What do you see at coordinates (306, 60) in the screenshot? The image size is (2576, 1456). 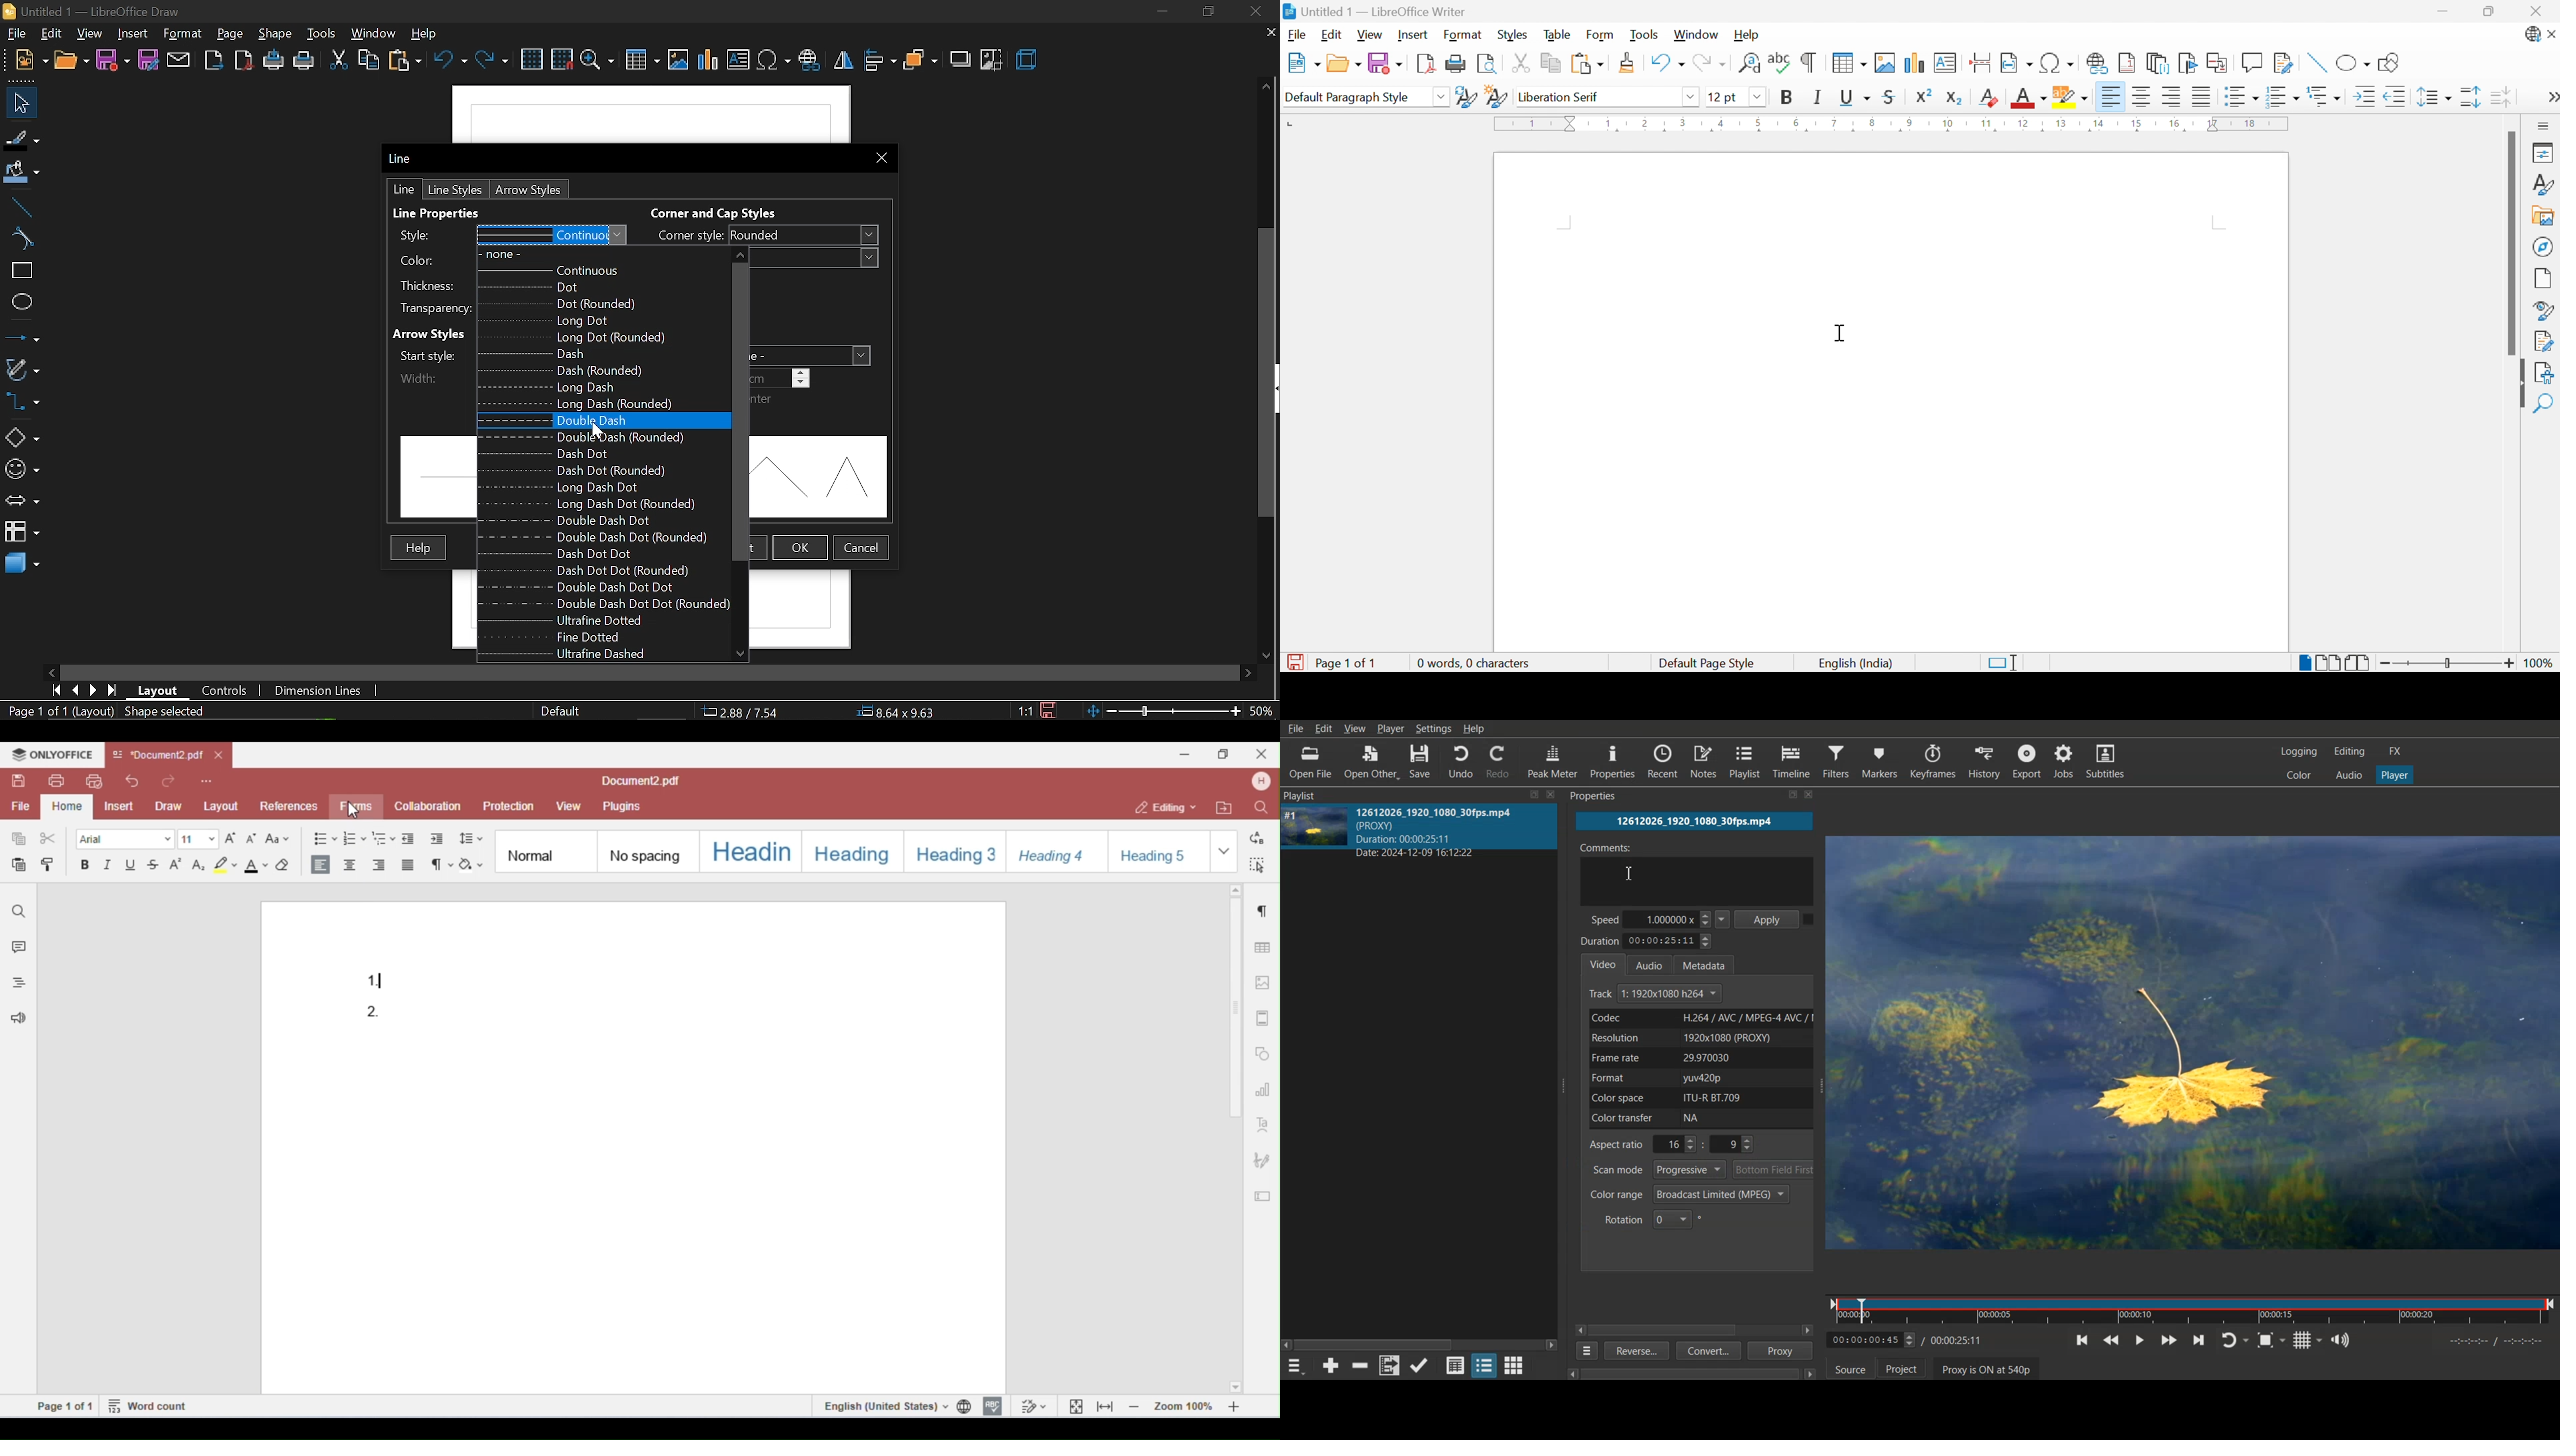 I see `print` at bounding box center [306, 60].